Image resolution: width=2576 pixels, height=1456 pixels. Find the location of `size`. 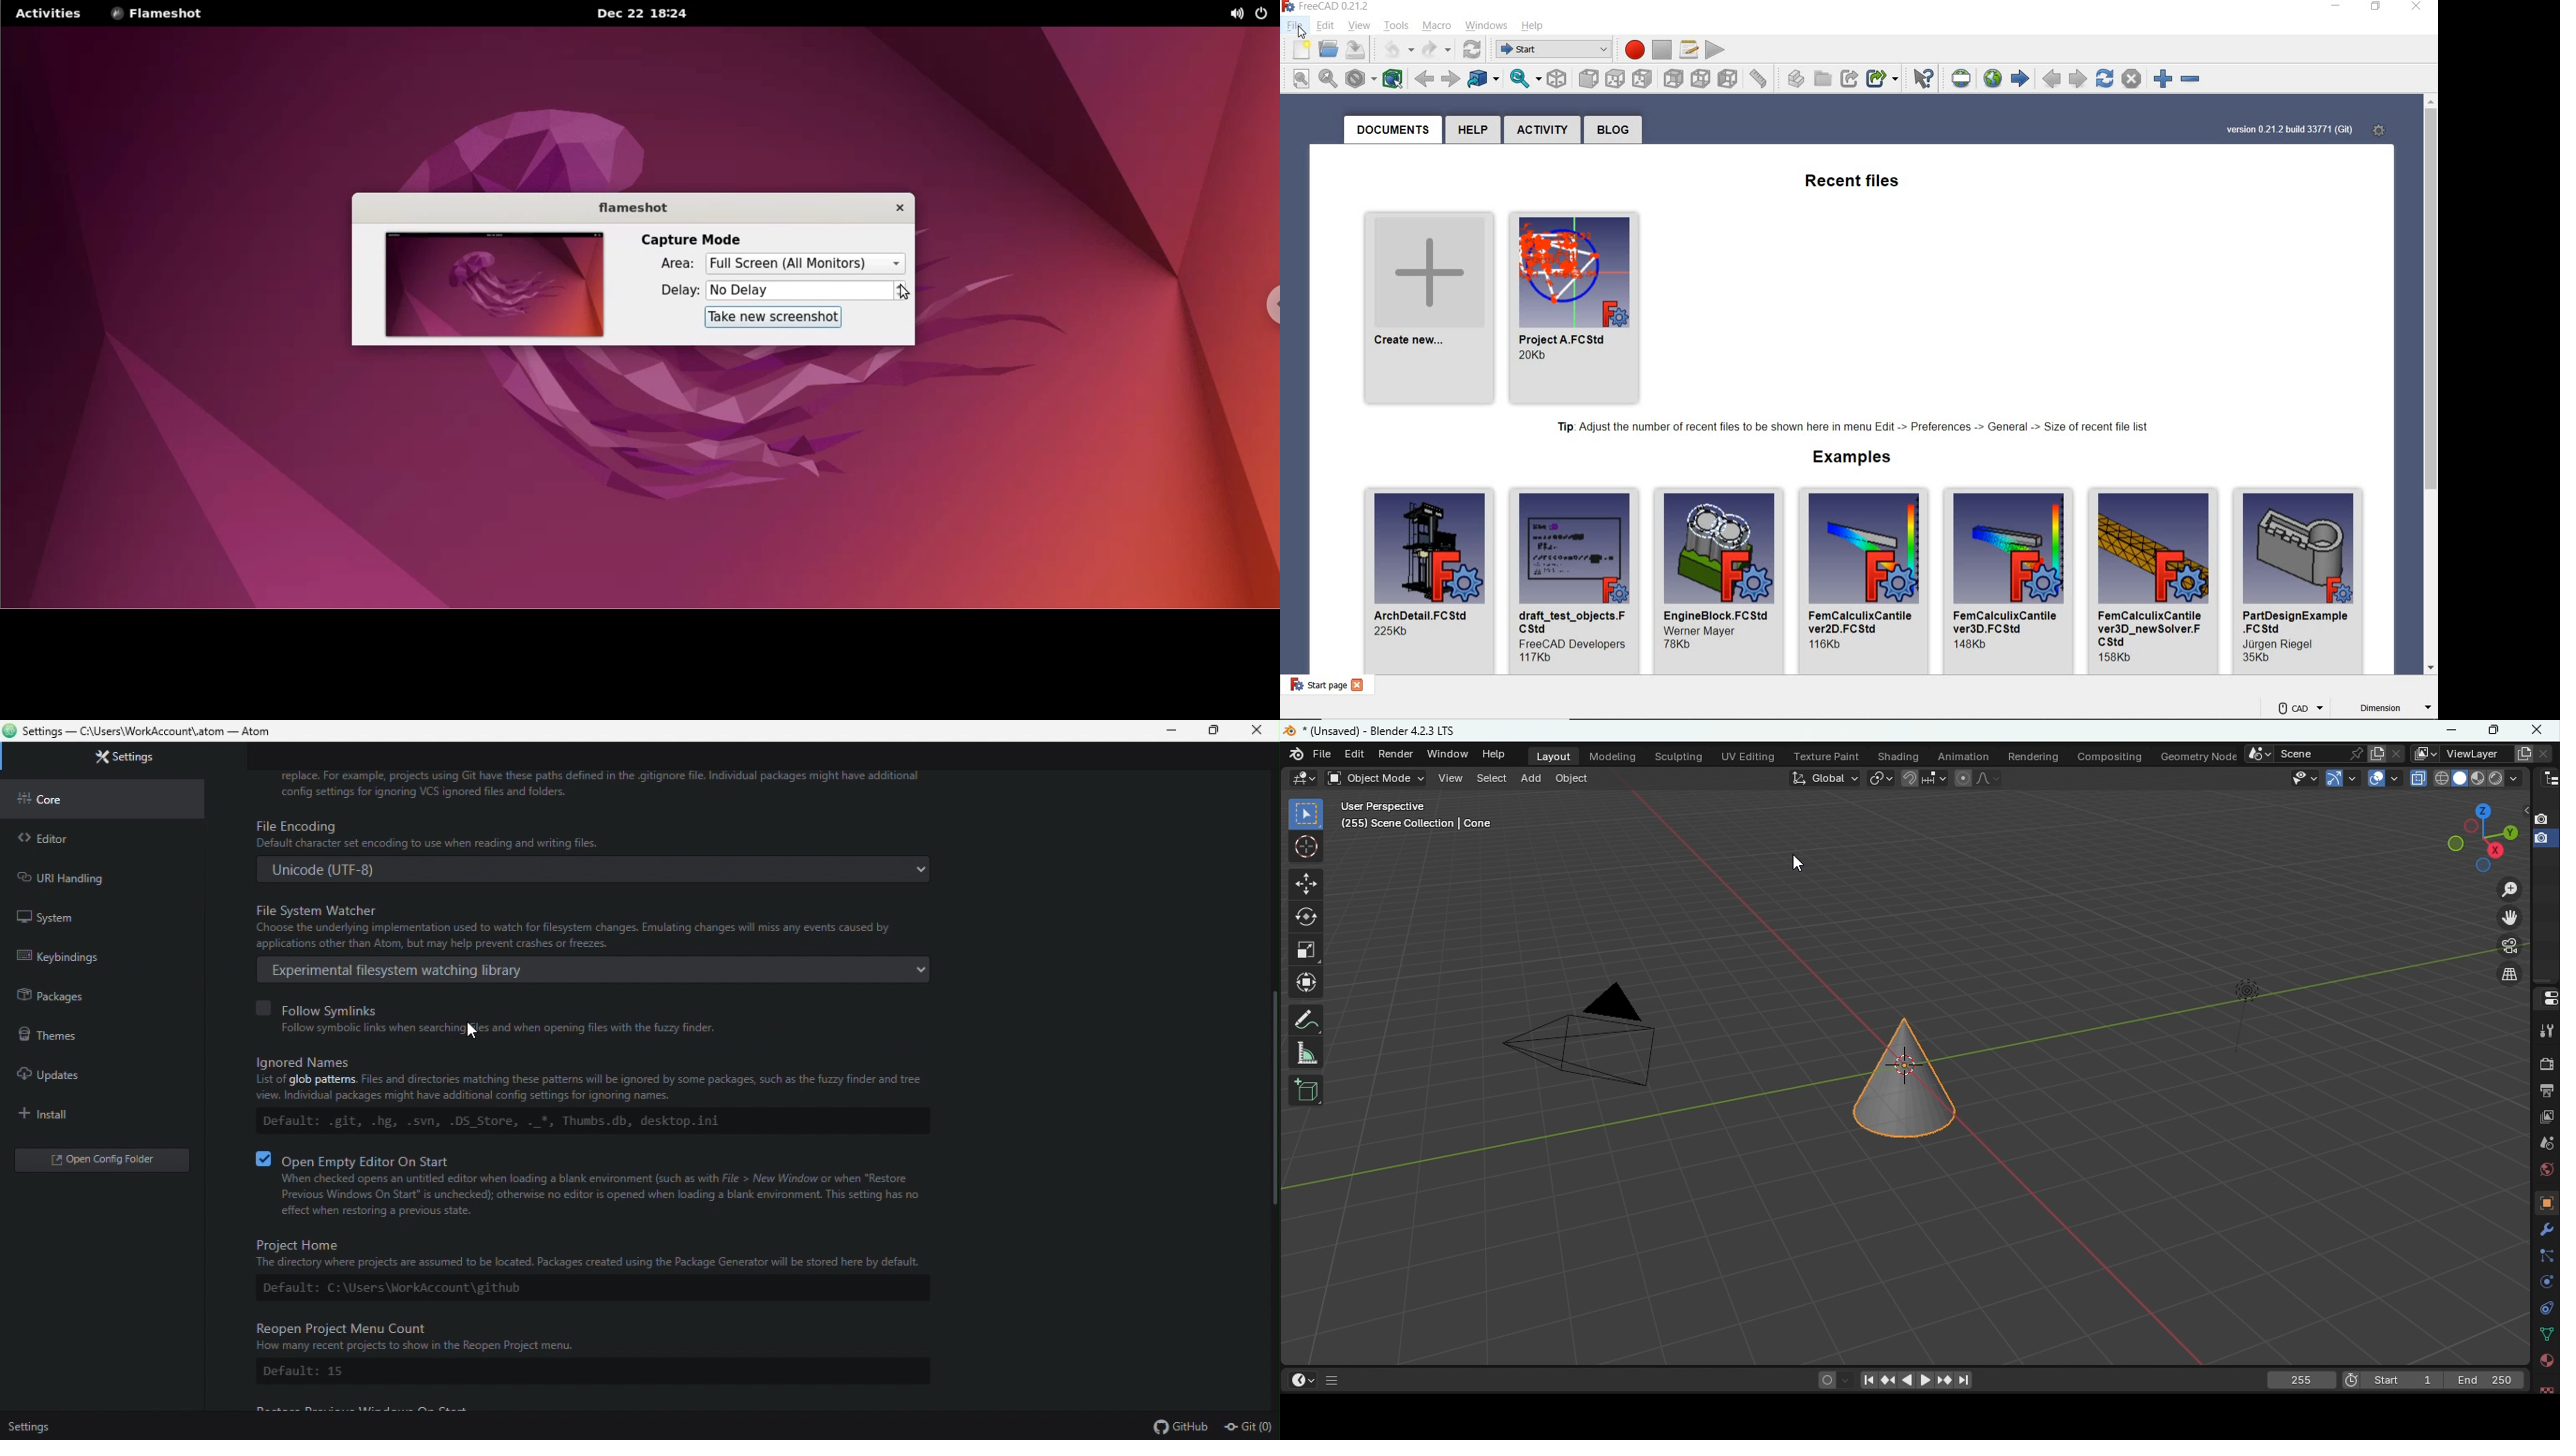

size is located at coordinates (1974, 644).